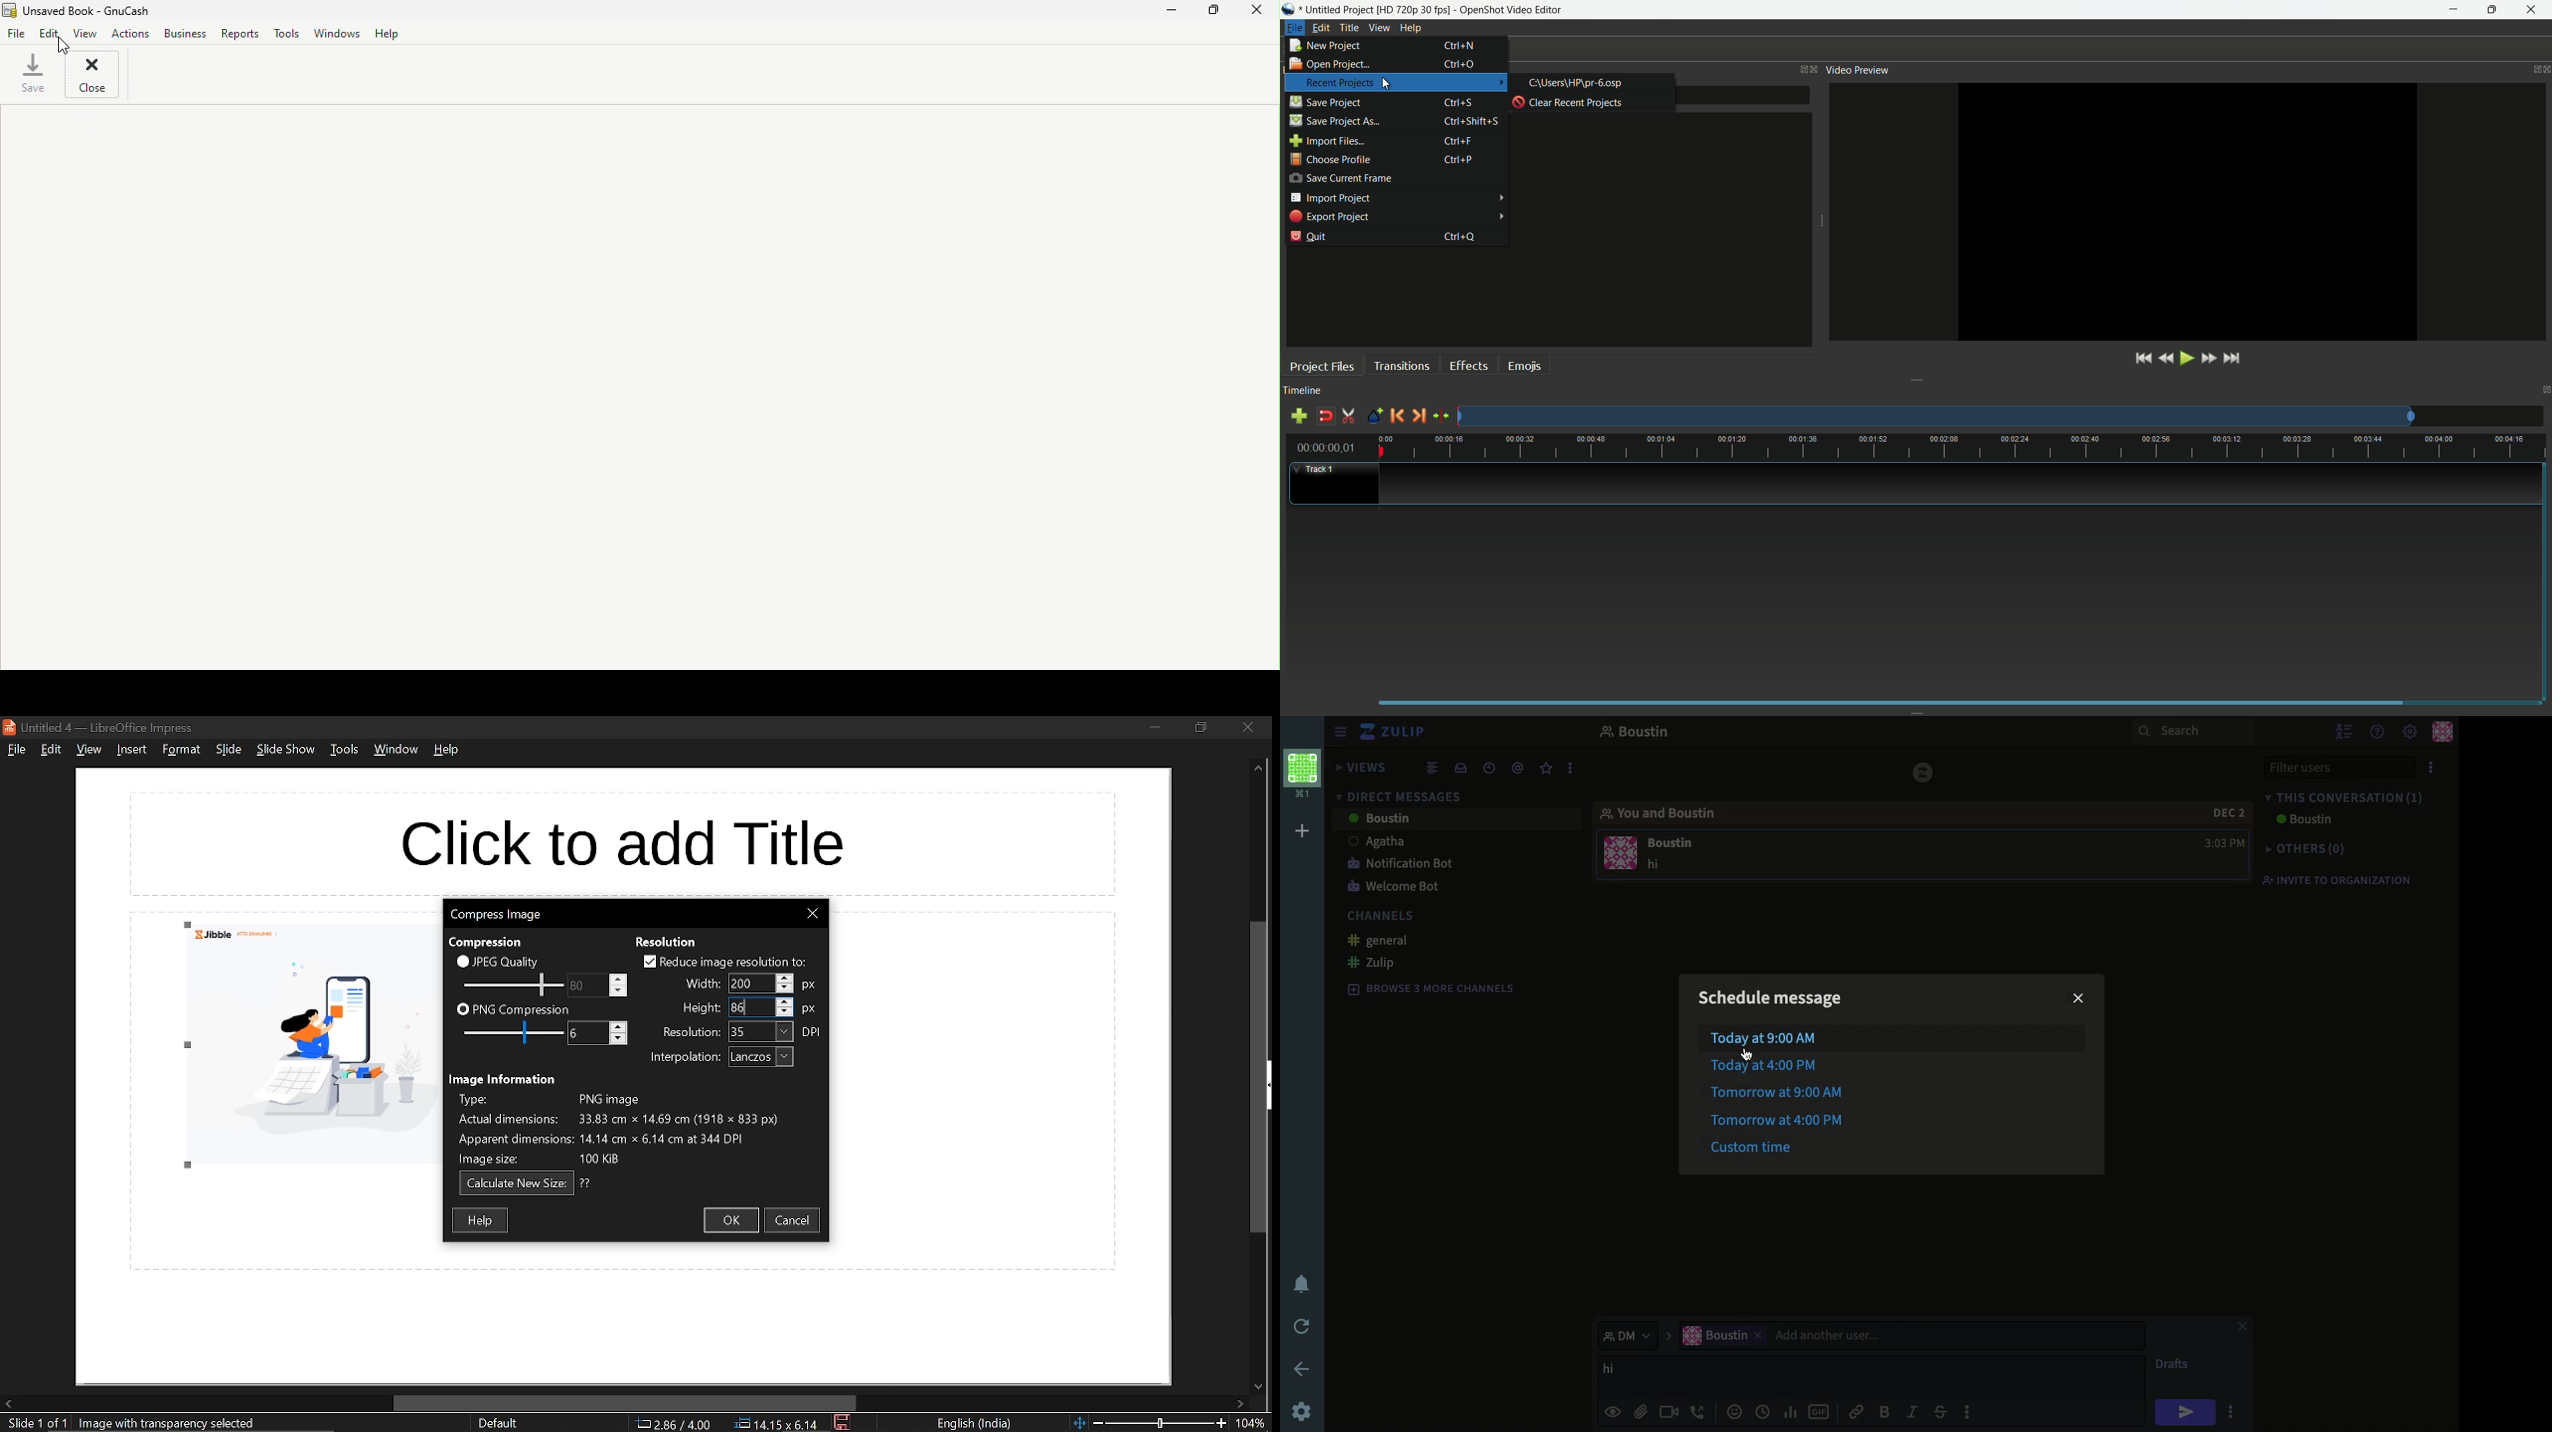  I want to click on insert, so click(129, 749).